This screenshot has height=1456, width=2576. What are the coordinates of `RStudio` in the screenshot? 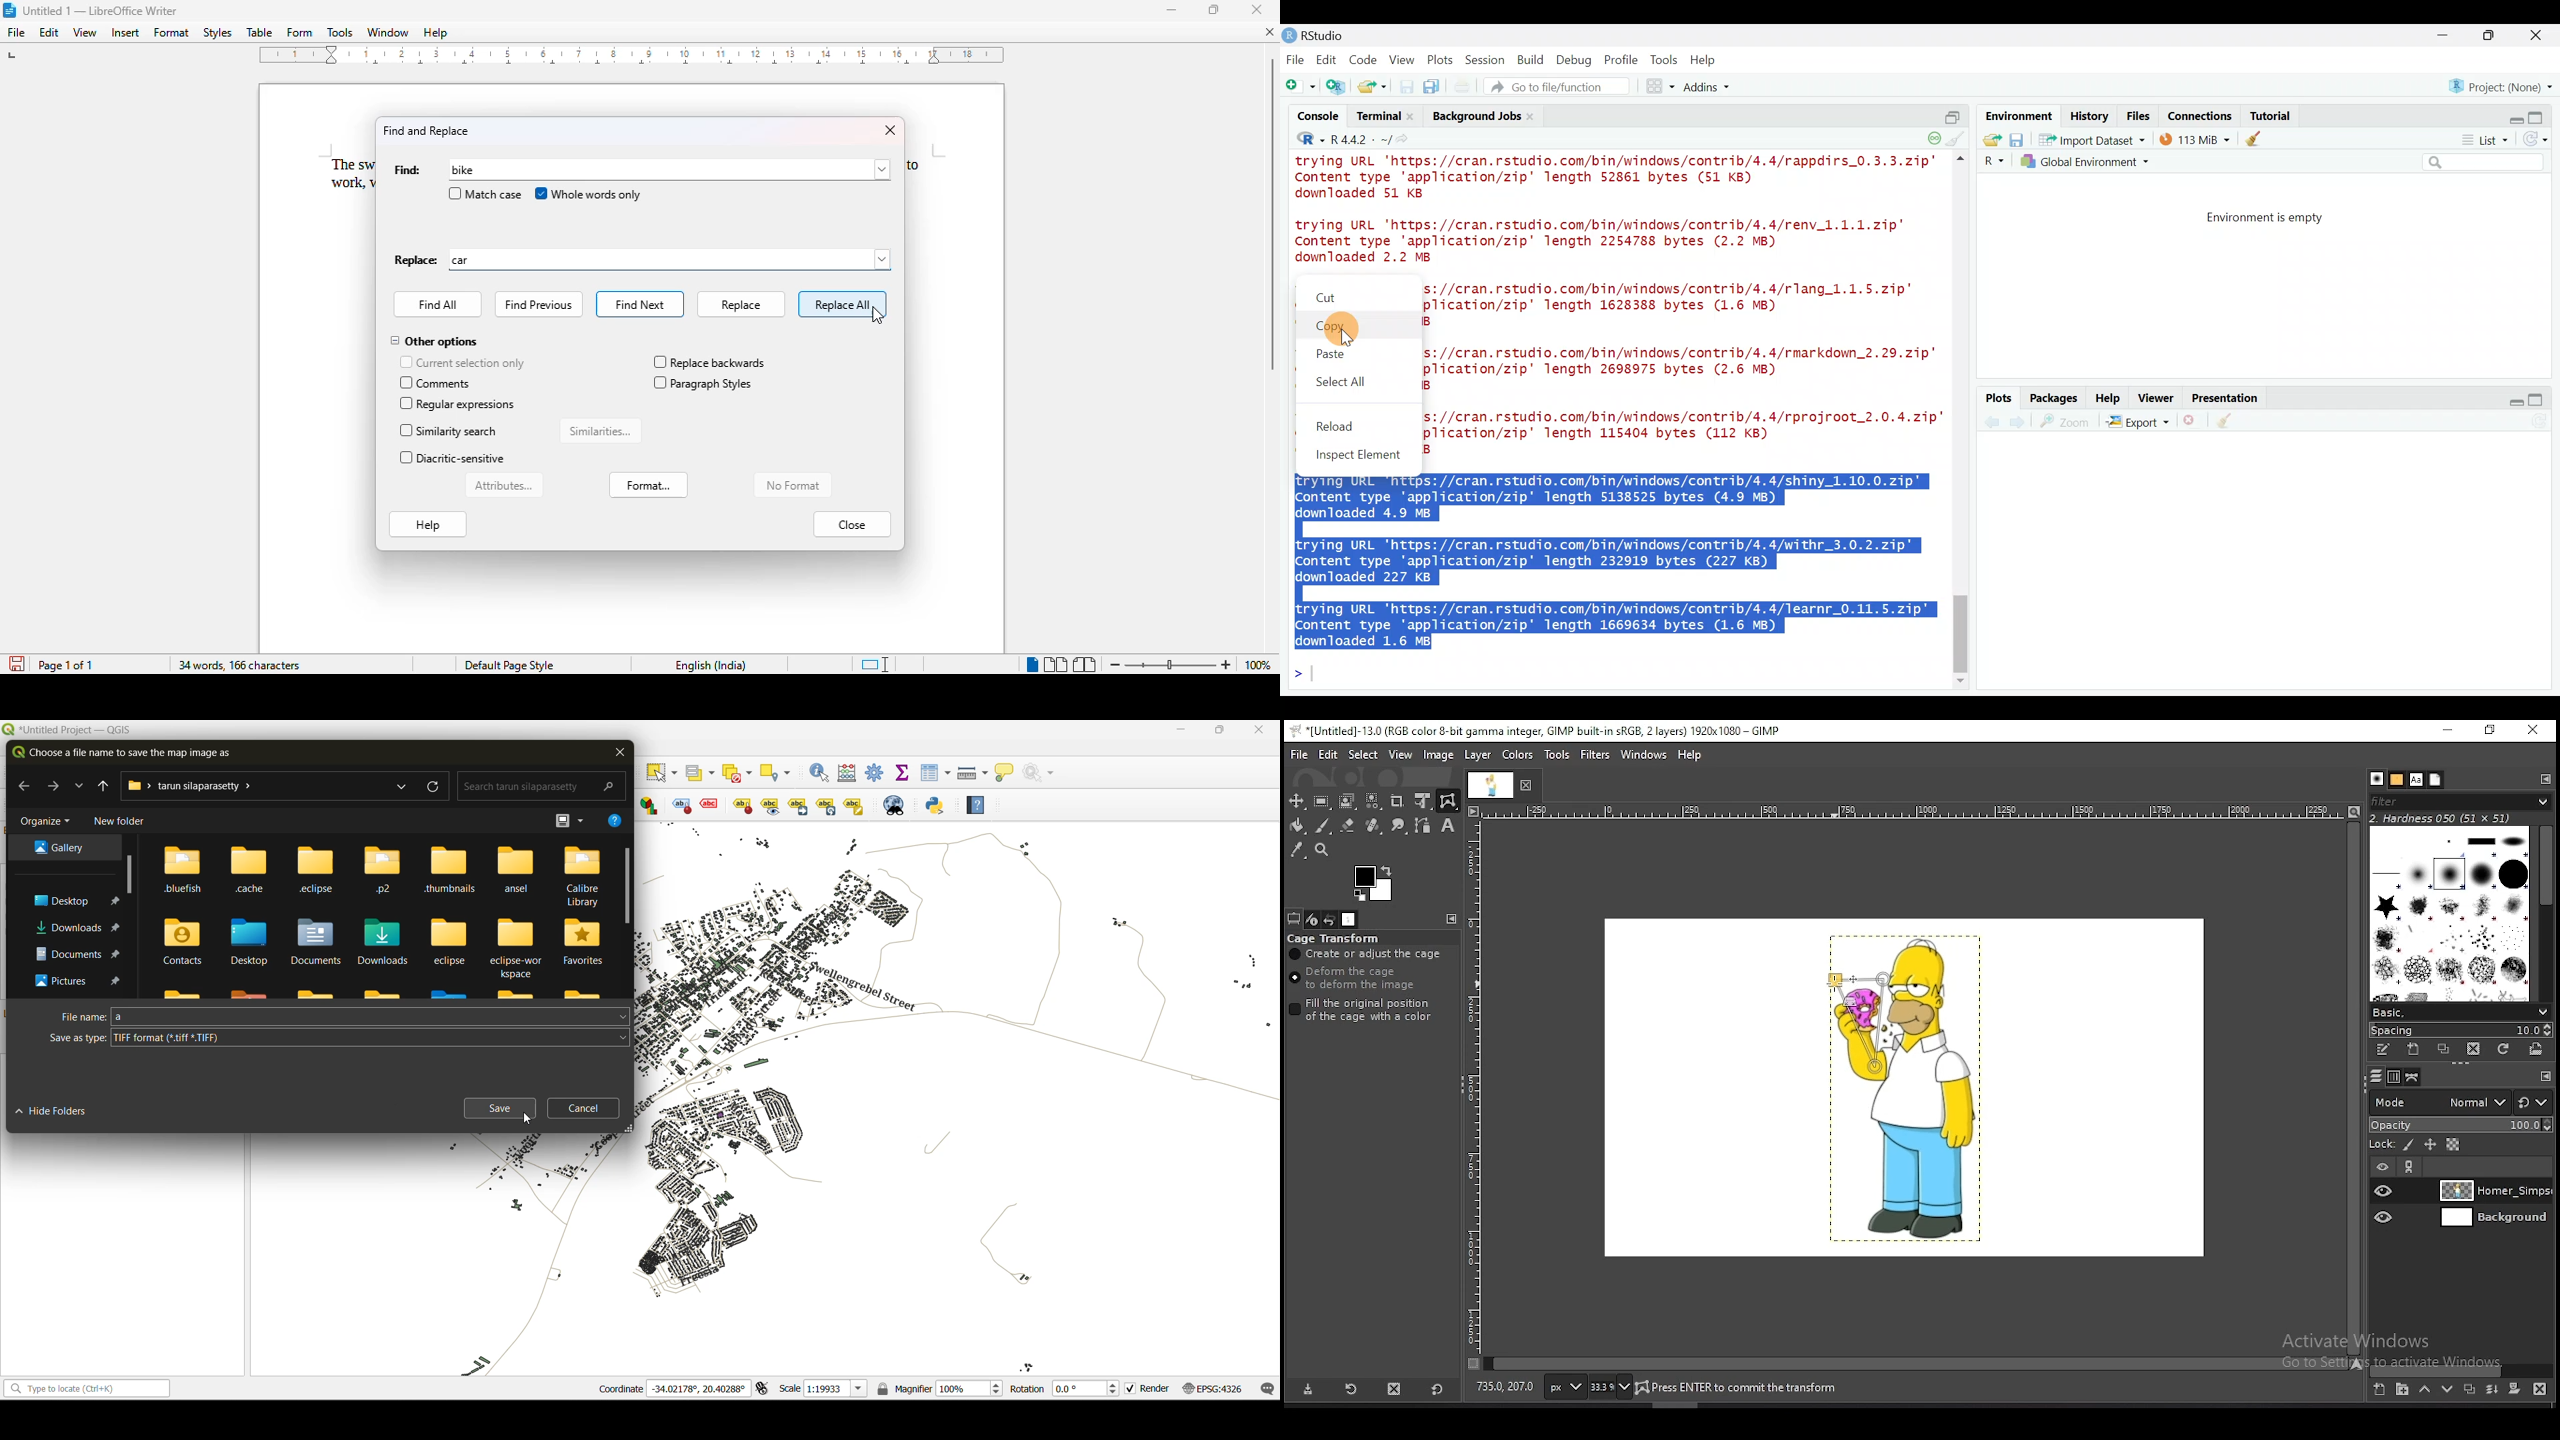 It's located at (1320, 35).